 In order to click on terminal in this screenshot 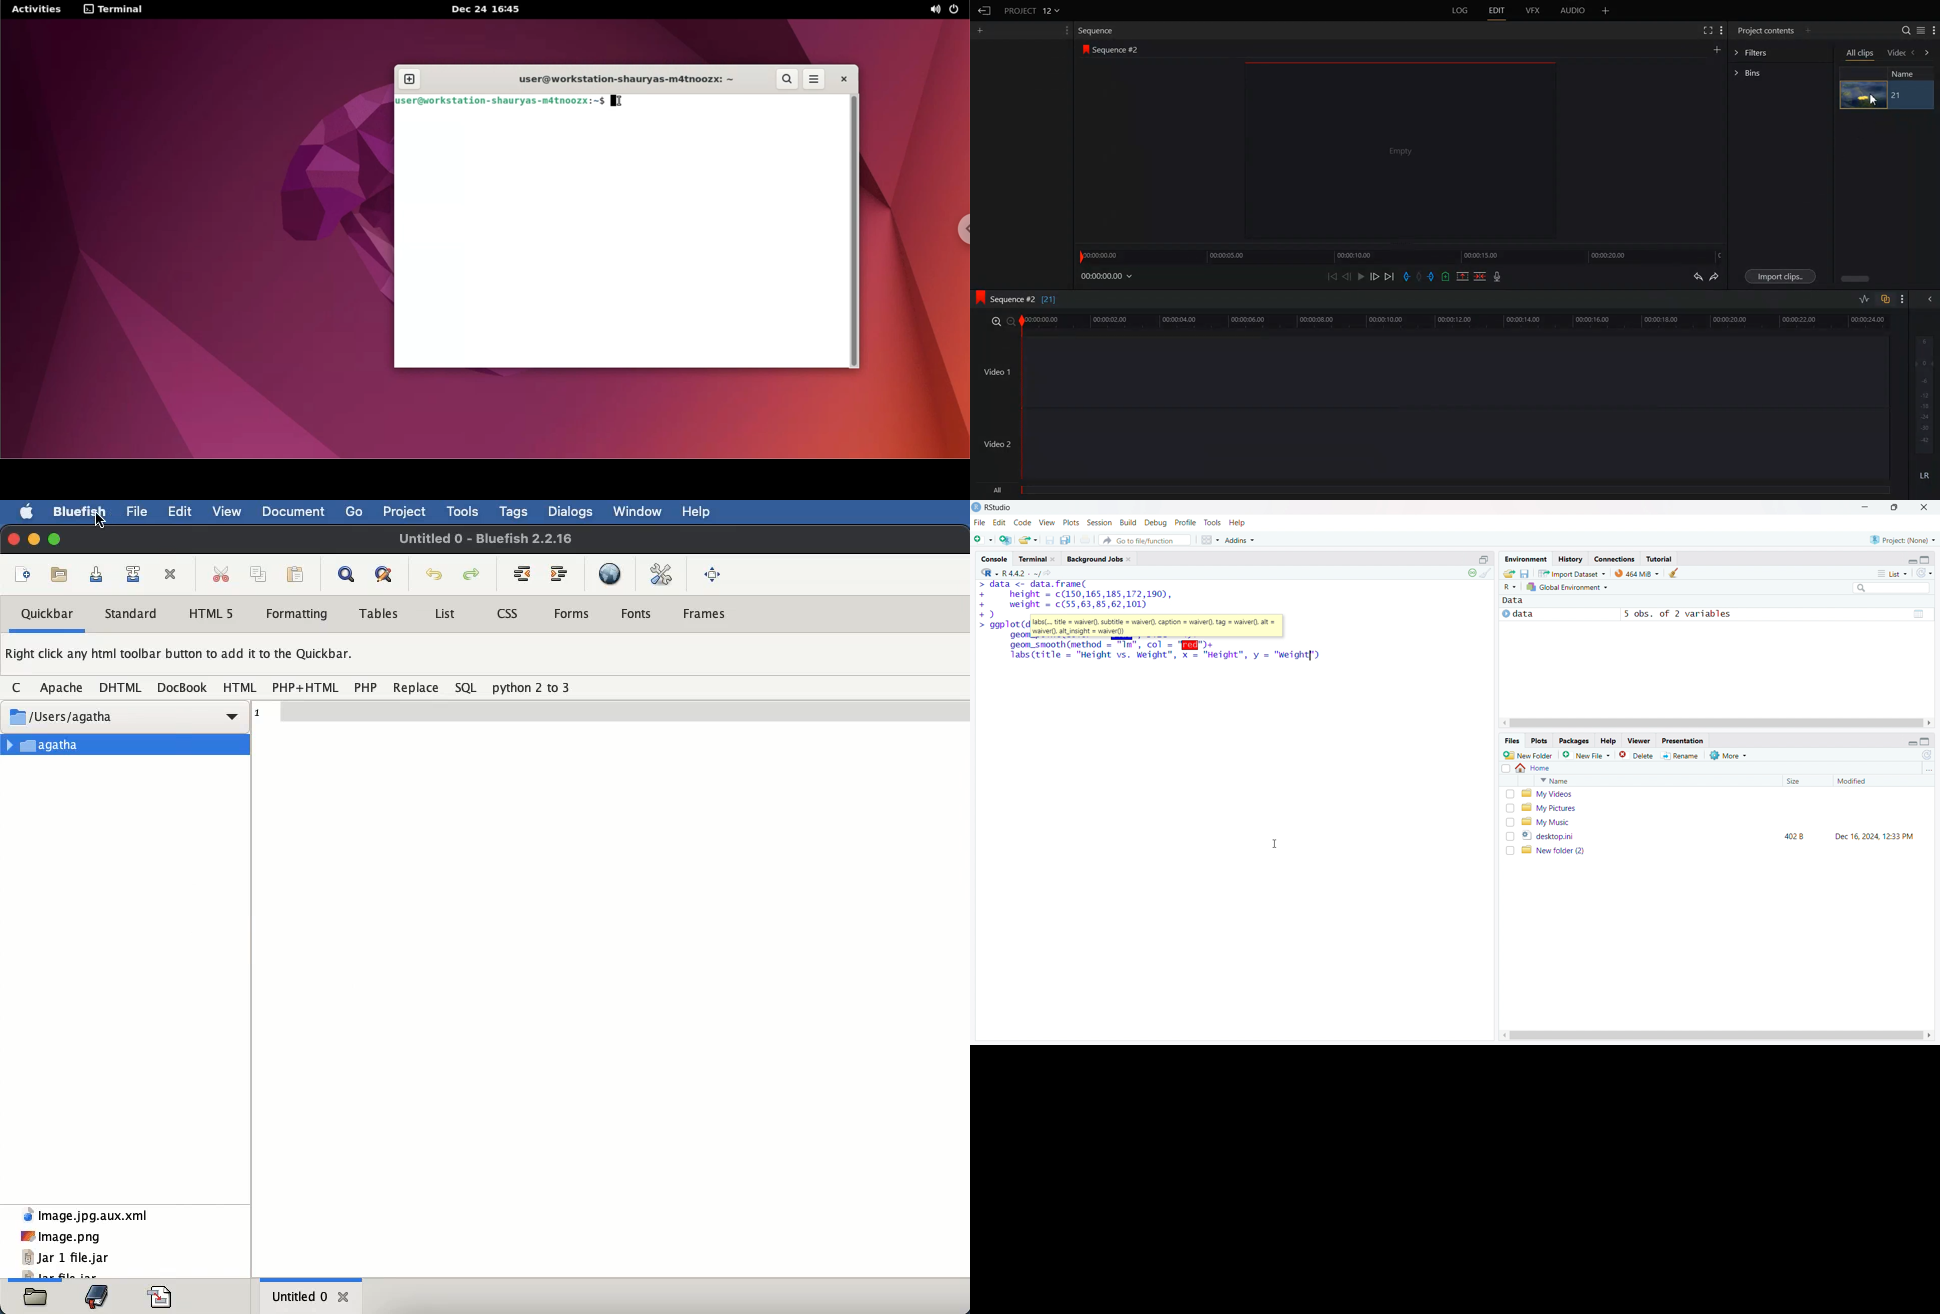, I will do `click(1032, 559)`.